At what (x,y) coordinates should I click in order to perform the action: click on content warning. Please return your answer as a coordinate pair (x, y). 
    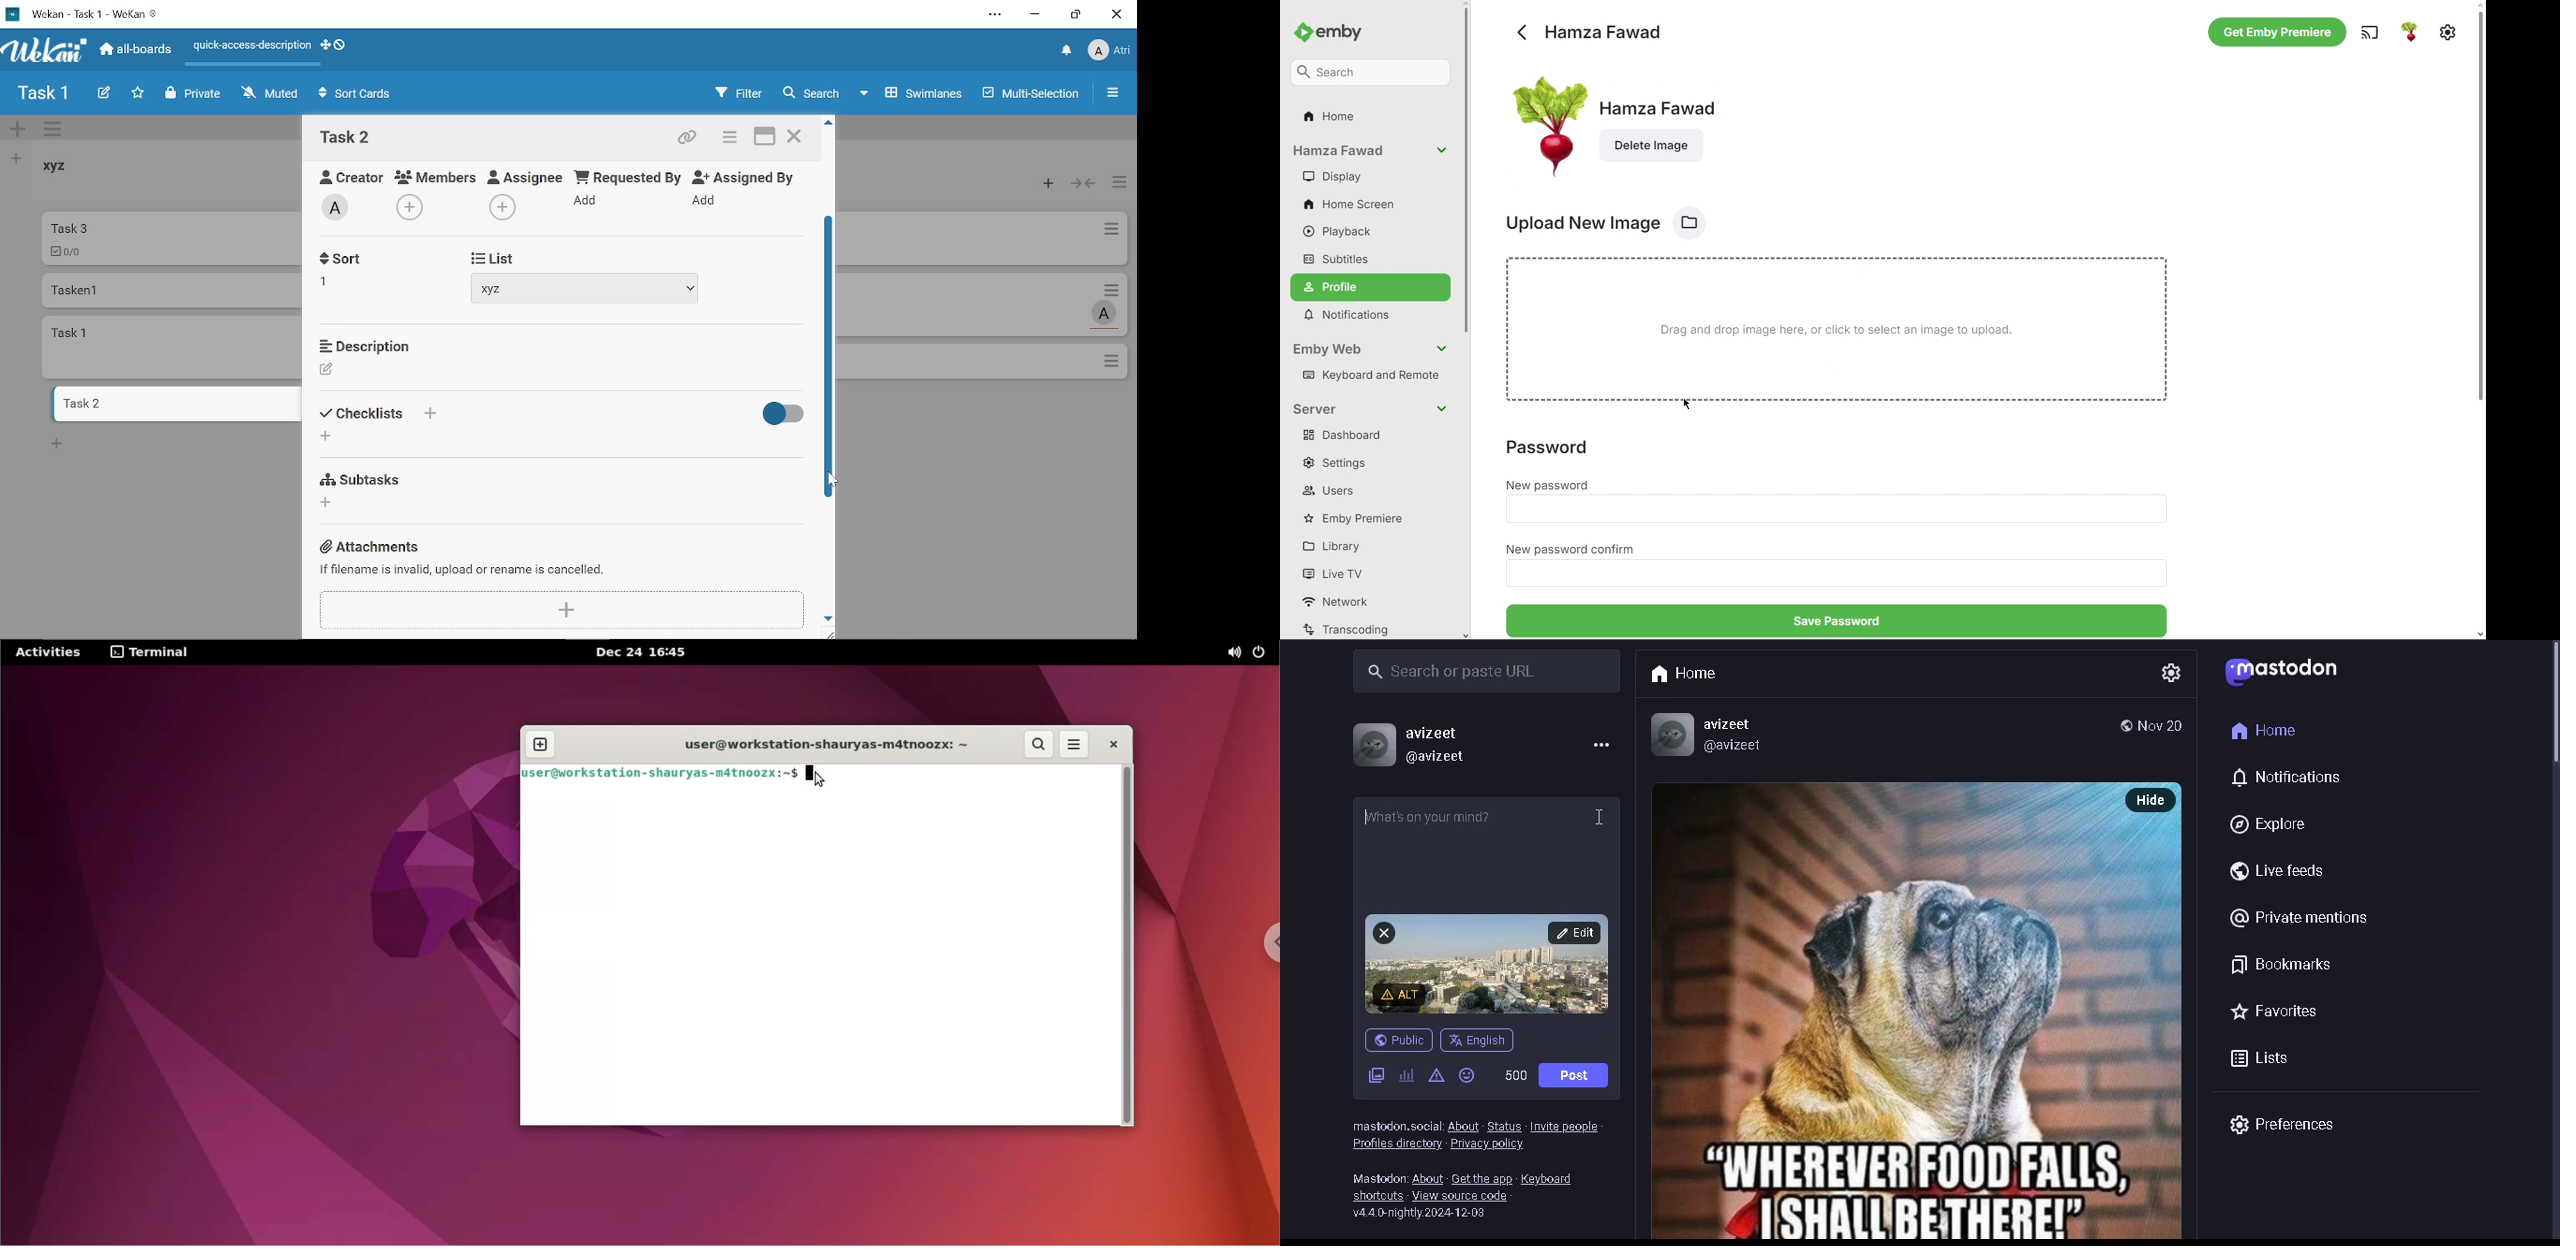
    Looking at the image, I should click on (1436, 1082).